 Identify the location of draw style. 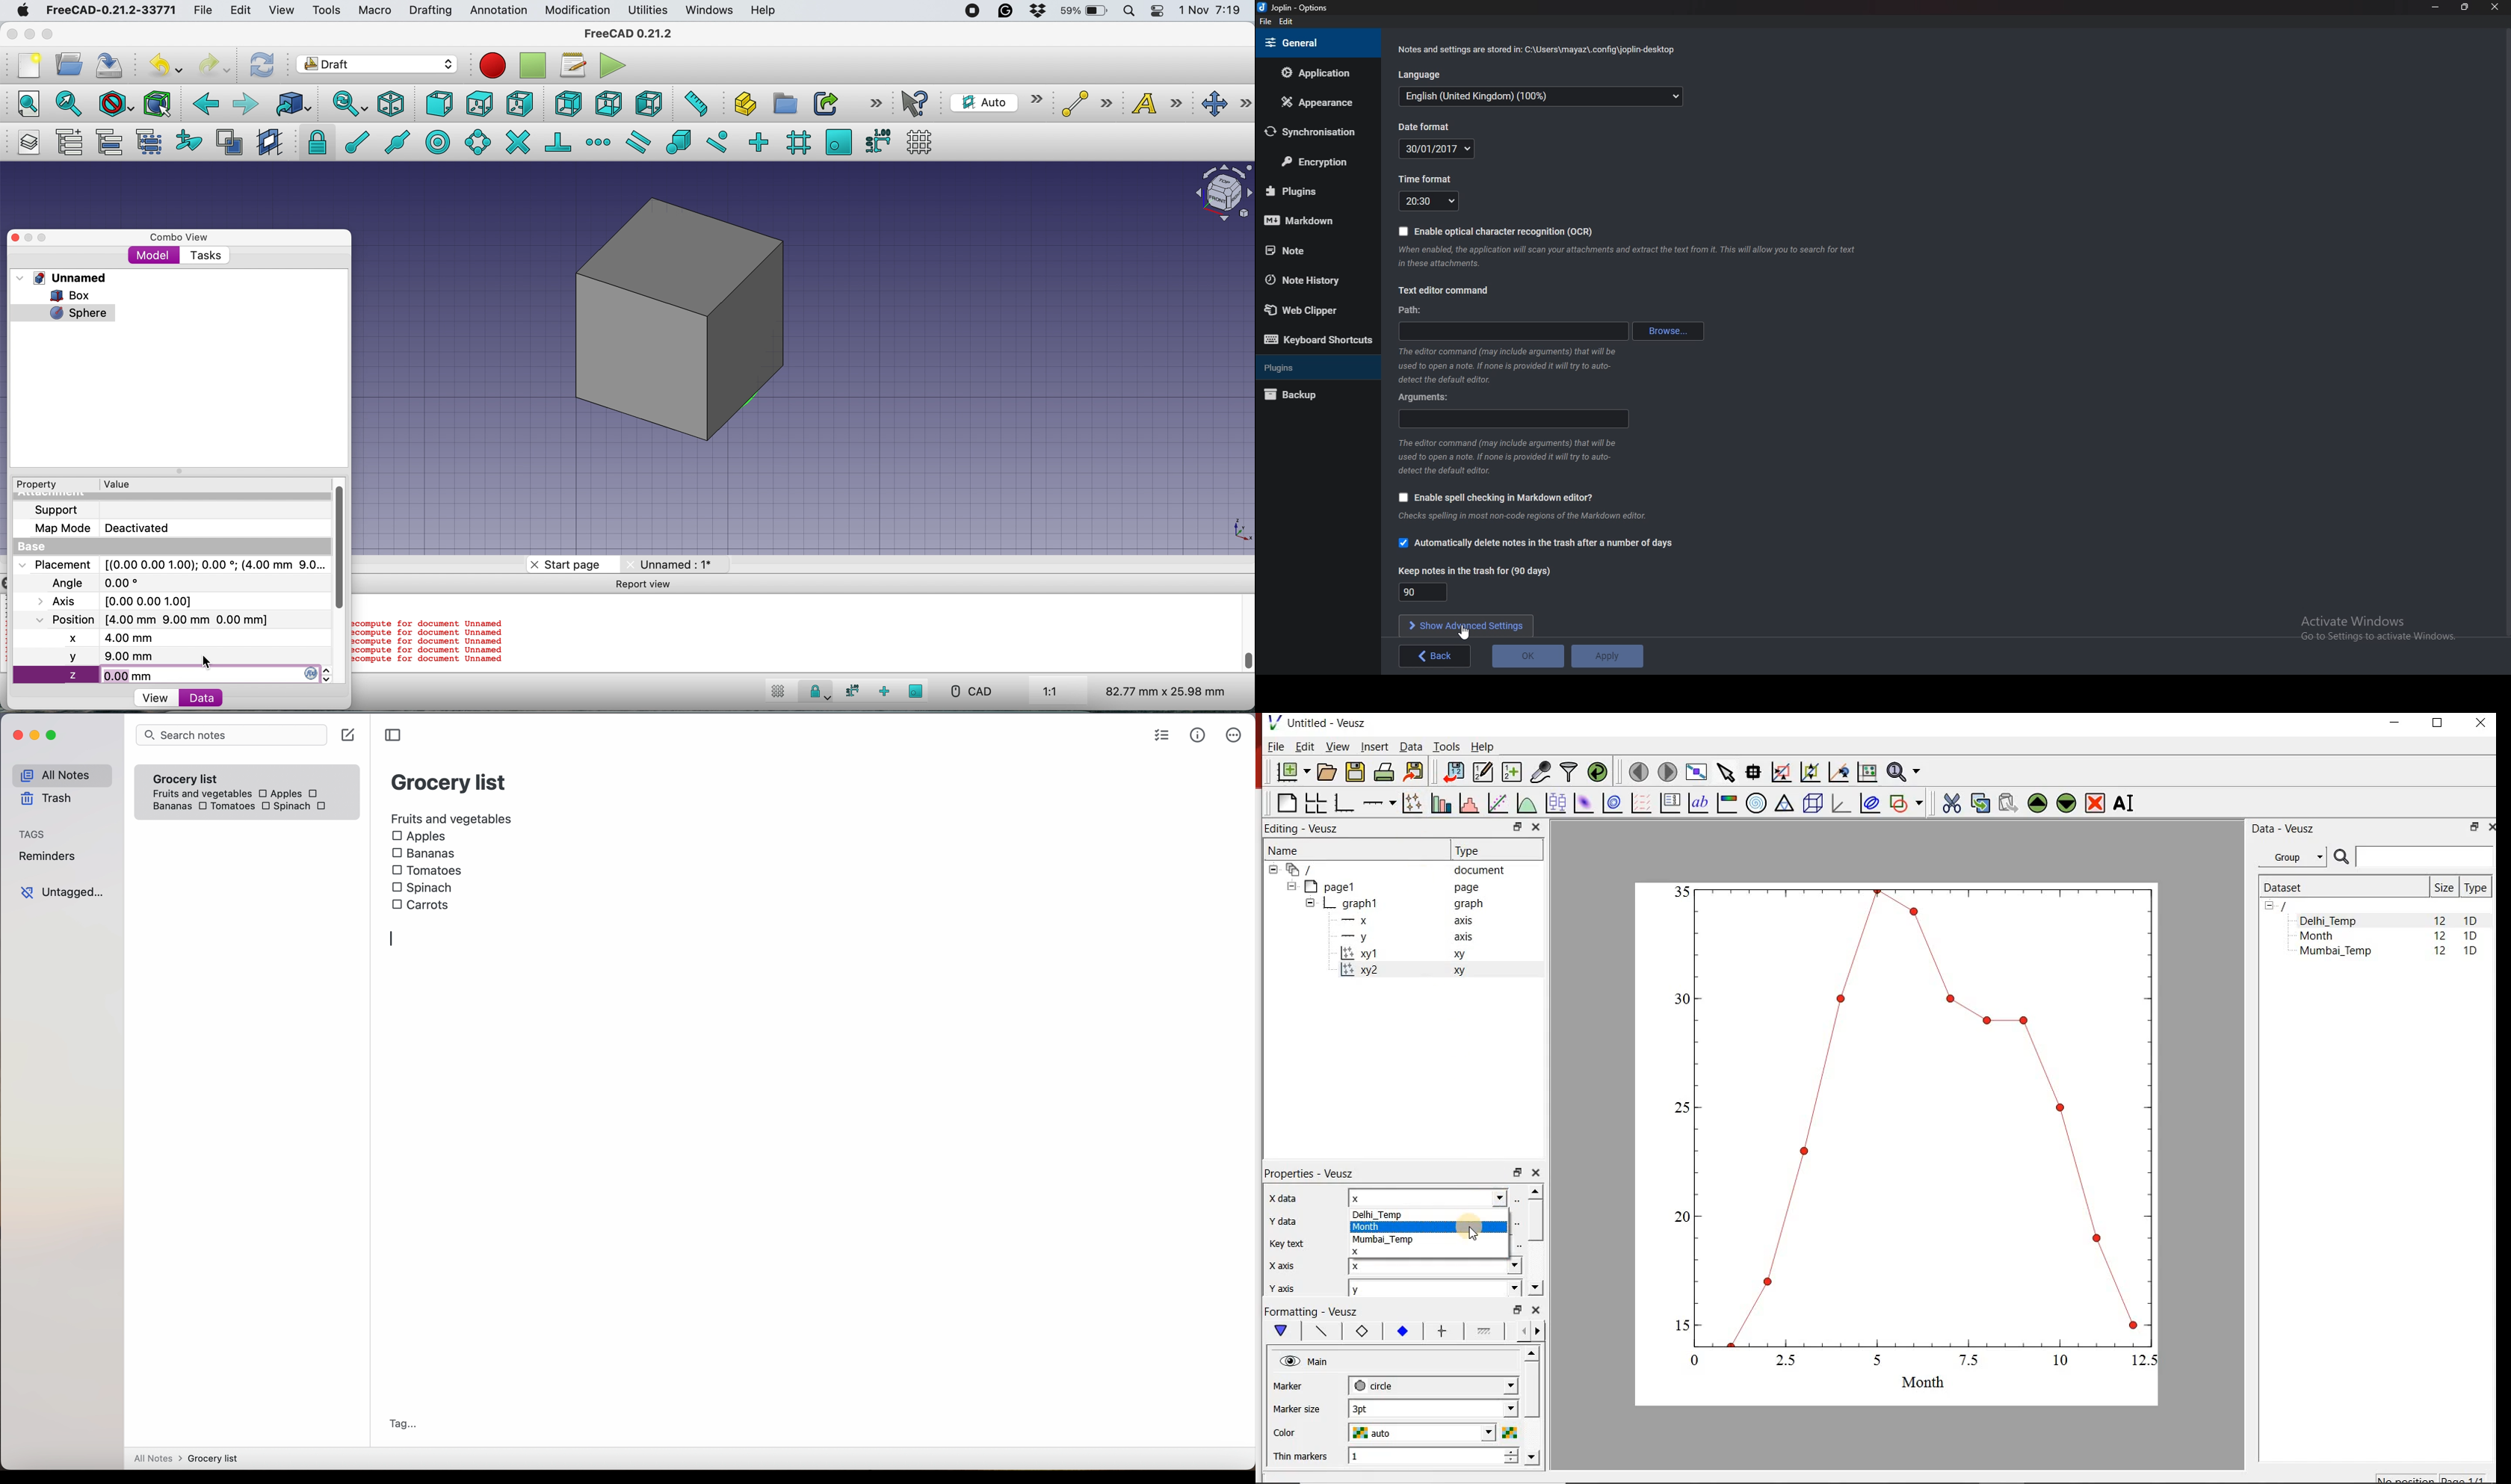
(116, 105).